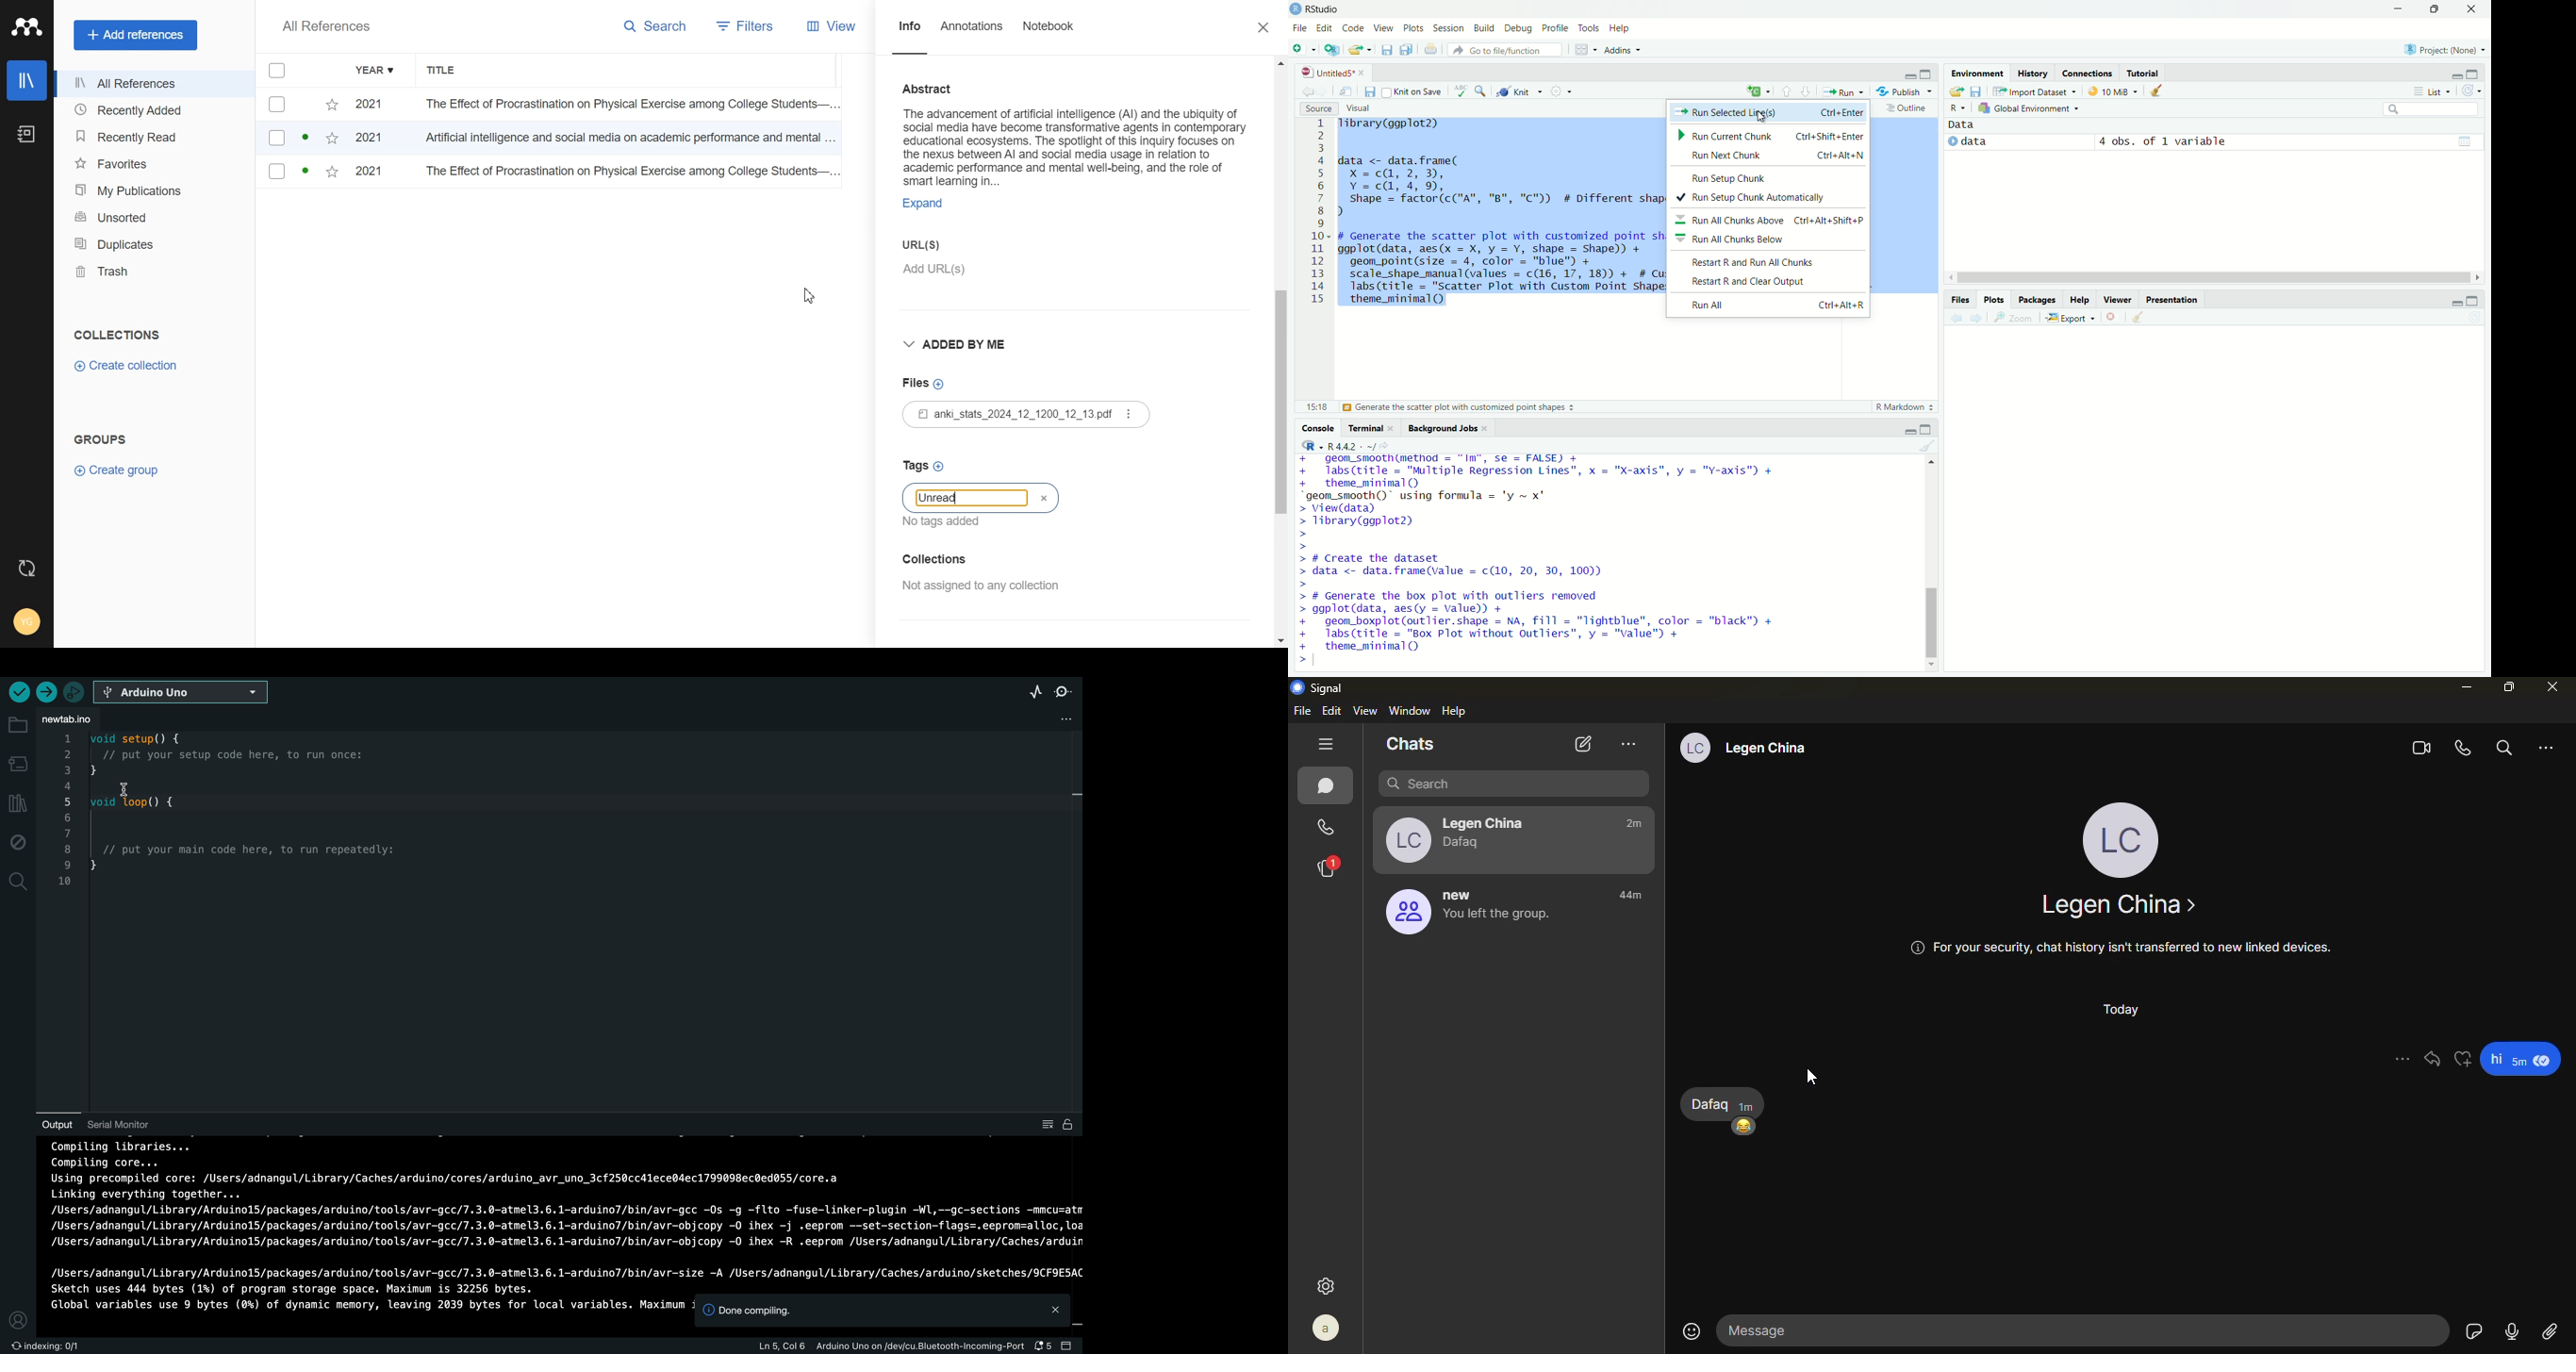 This screenshot has width=2576, height=1372. I want to click on Create collection, so click(125, 366).